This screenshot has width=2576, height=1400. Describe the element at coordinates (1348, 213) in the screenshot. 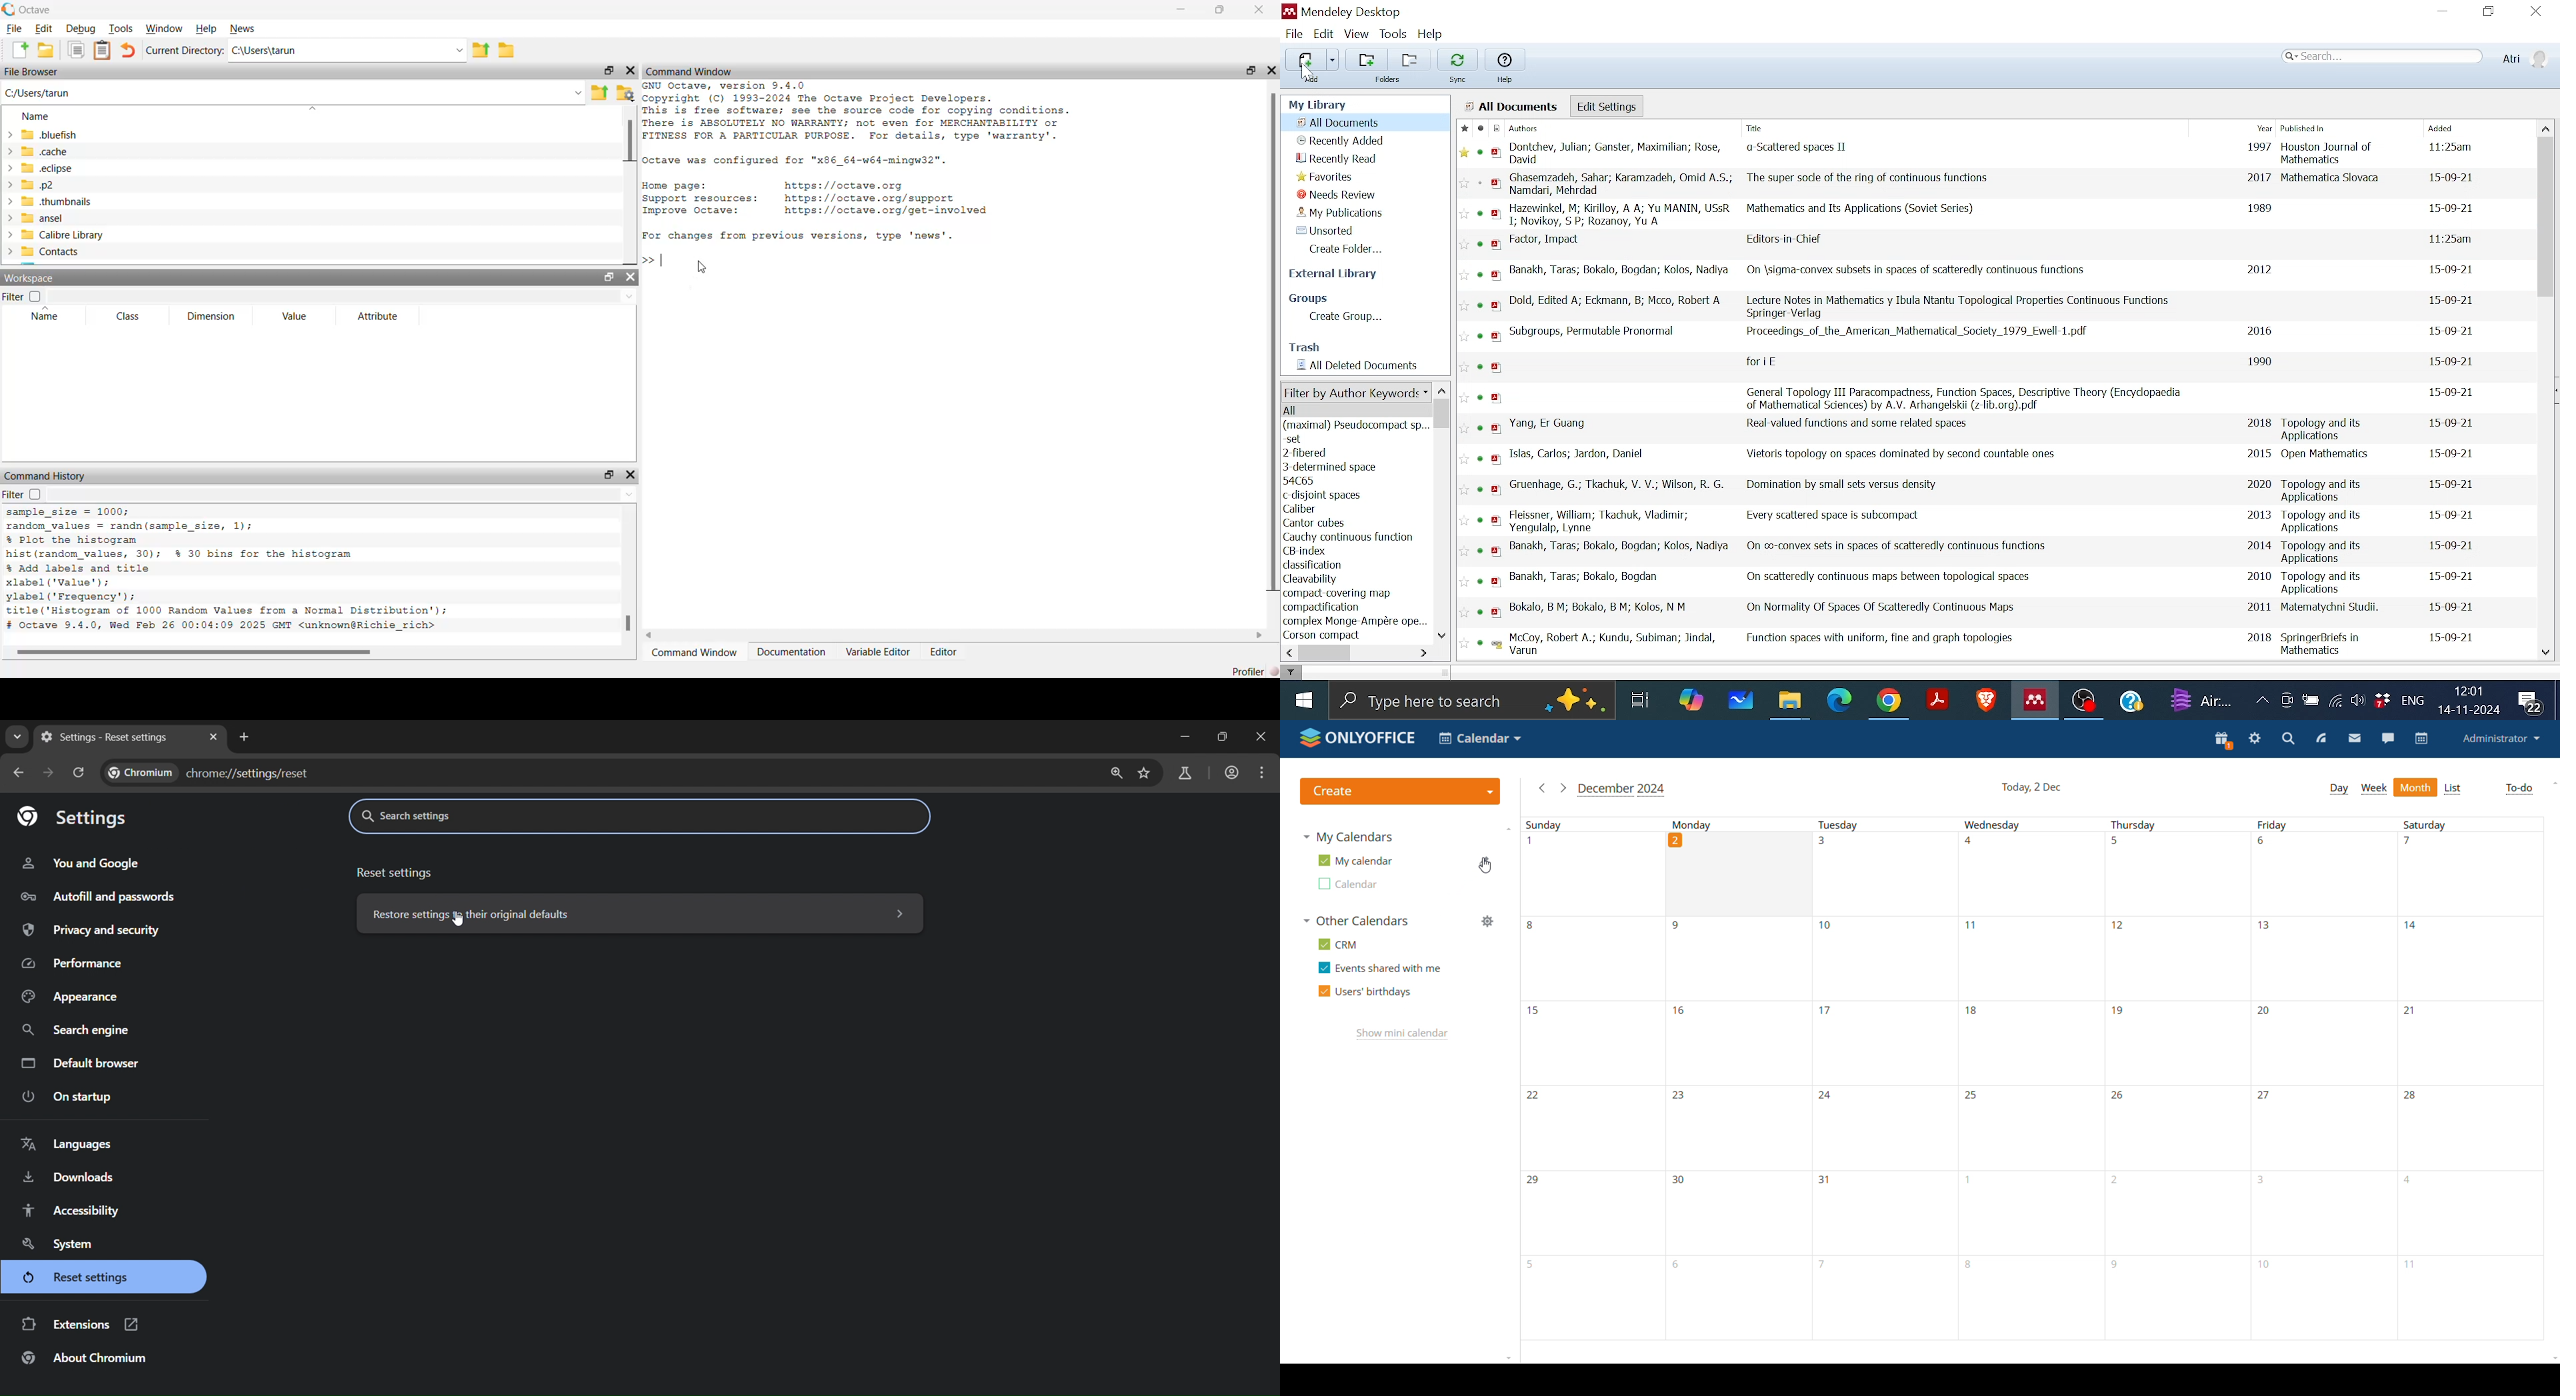

I see `My publications` at that location.